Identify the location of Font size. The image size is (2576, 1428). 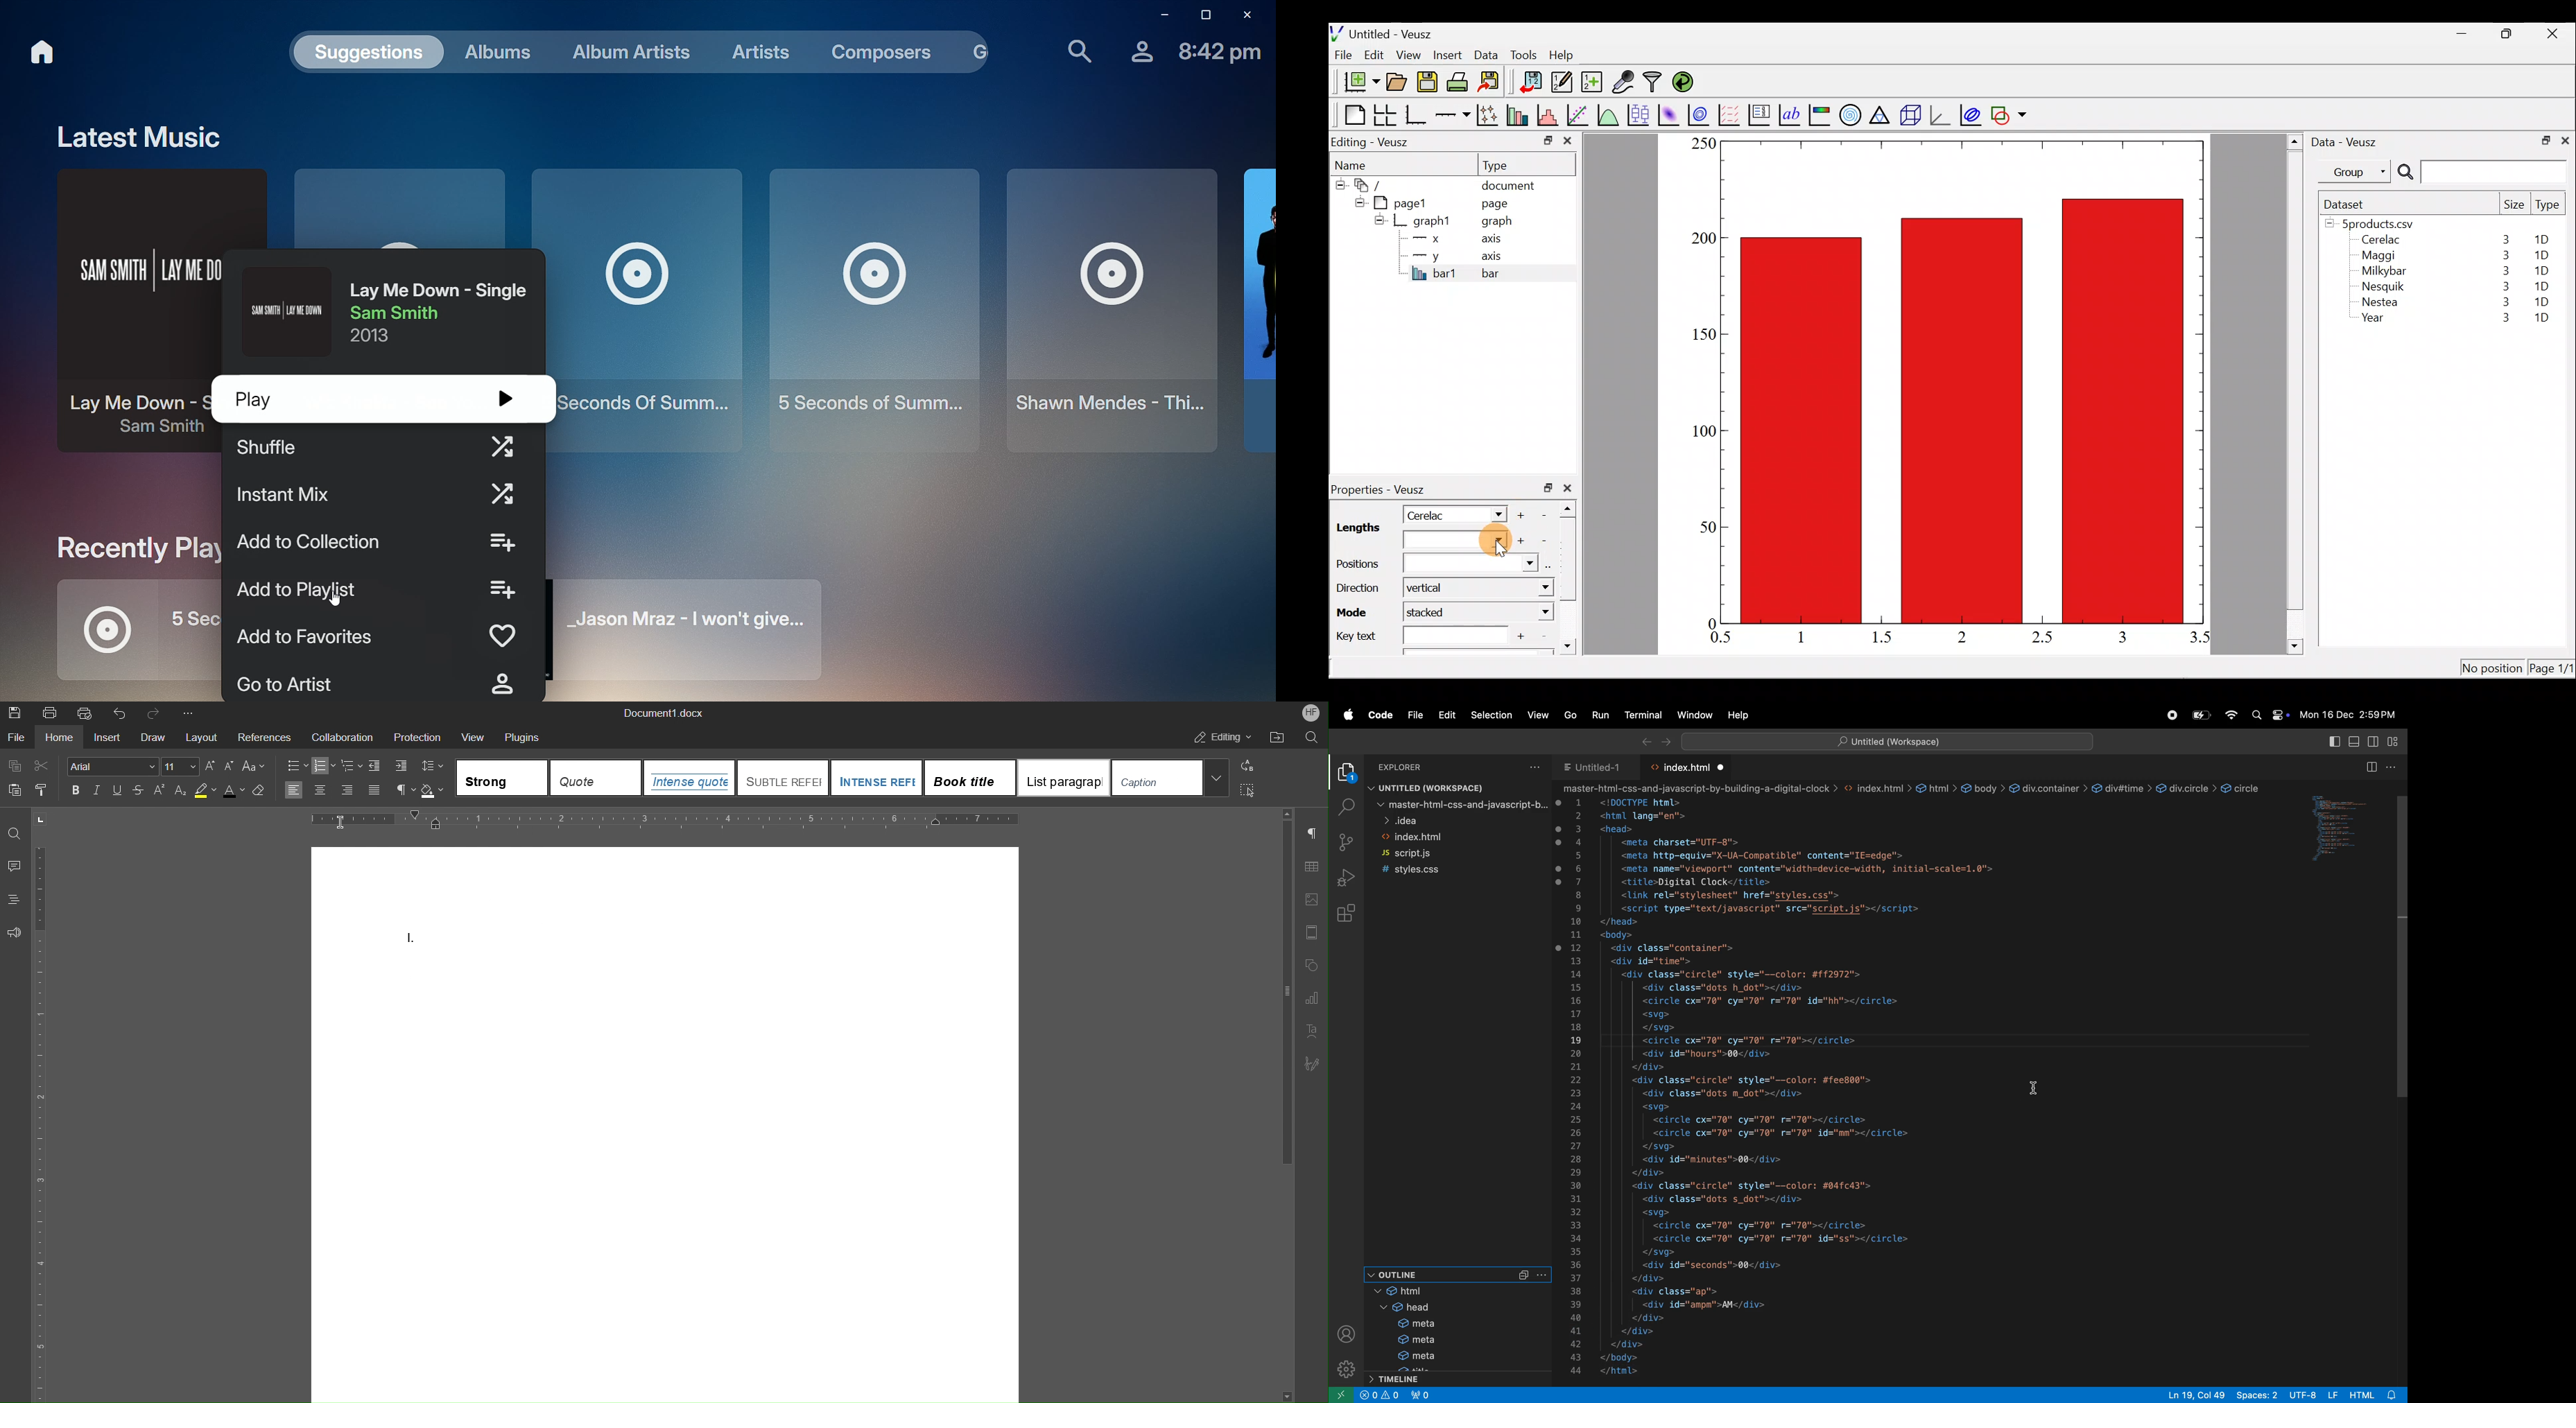
(181, 766).